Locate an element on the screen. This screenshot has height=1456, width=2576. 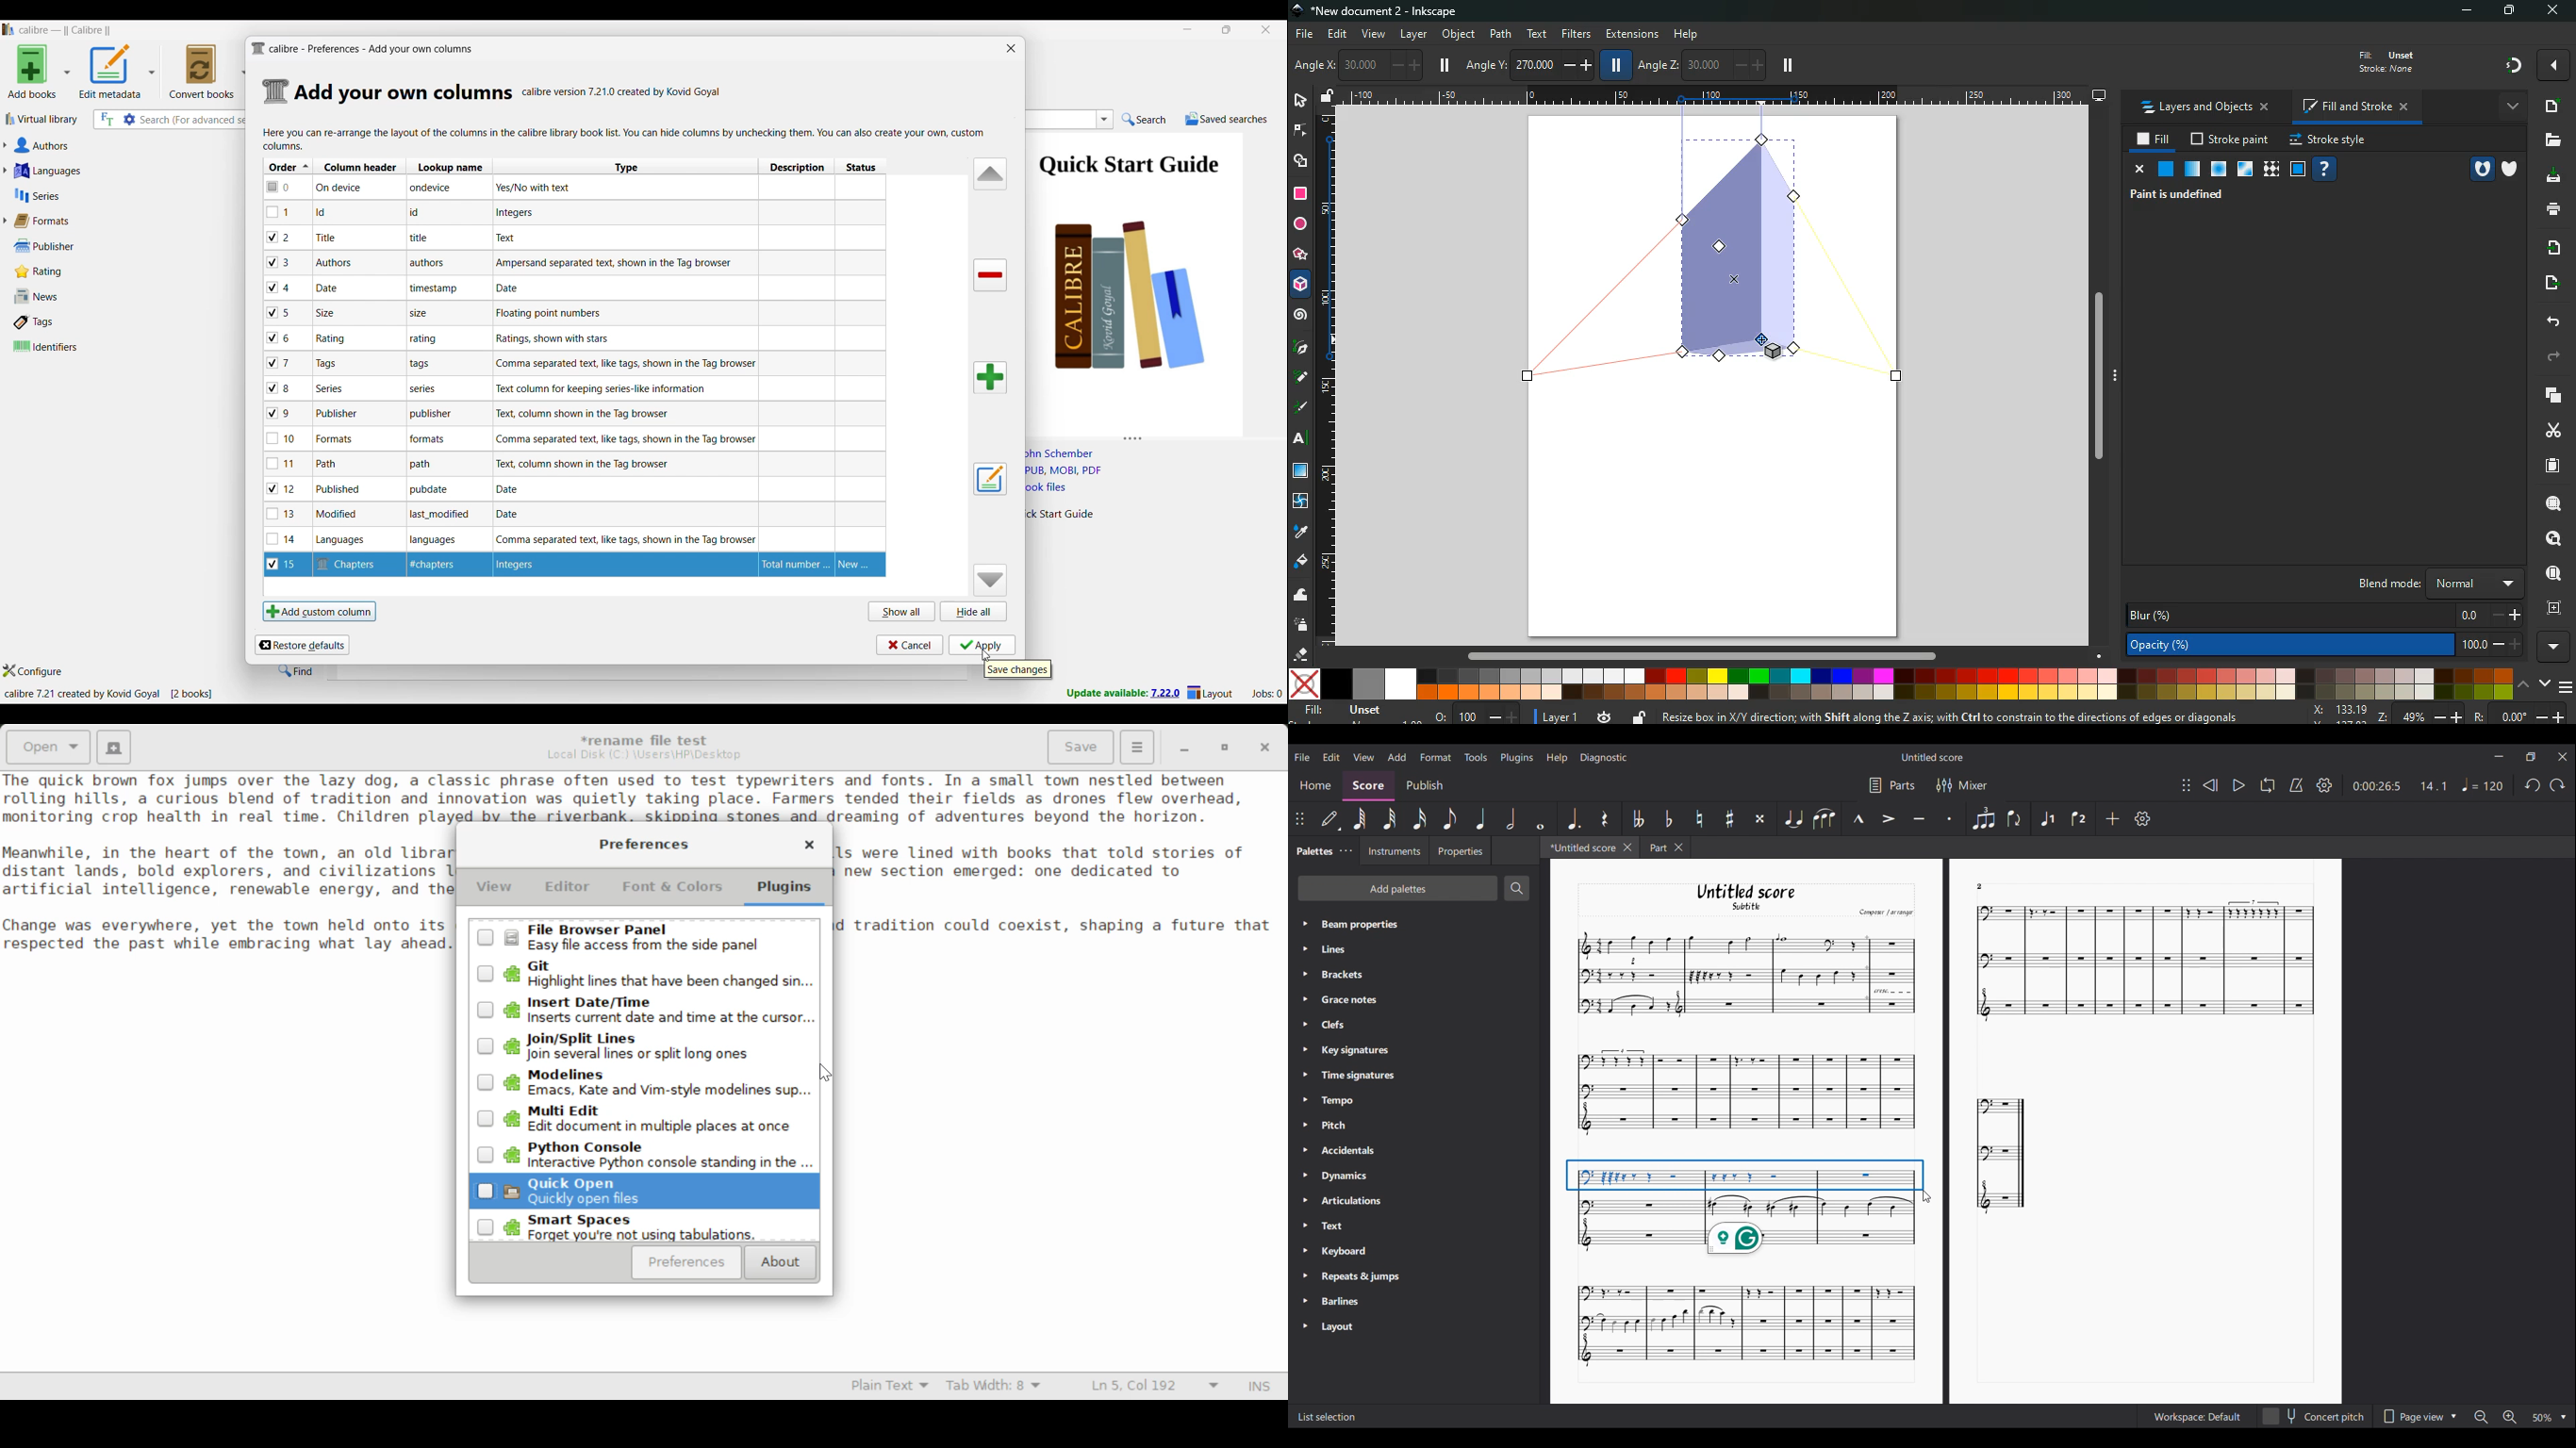
Description column is located at coordinates (797, 166).